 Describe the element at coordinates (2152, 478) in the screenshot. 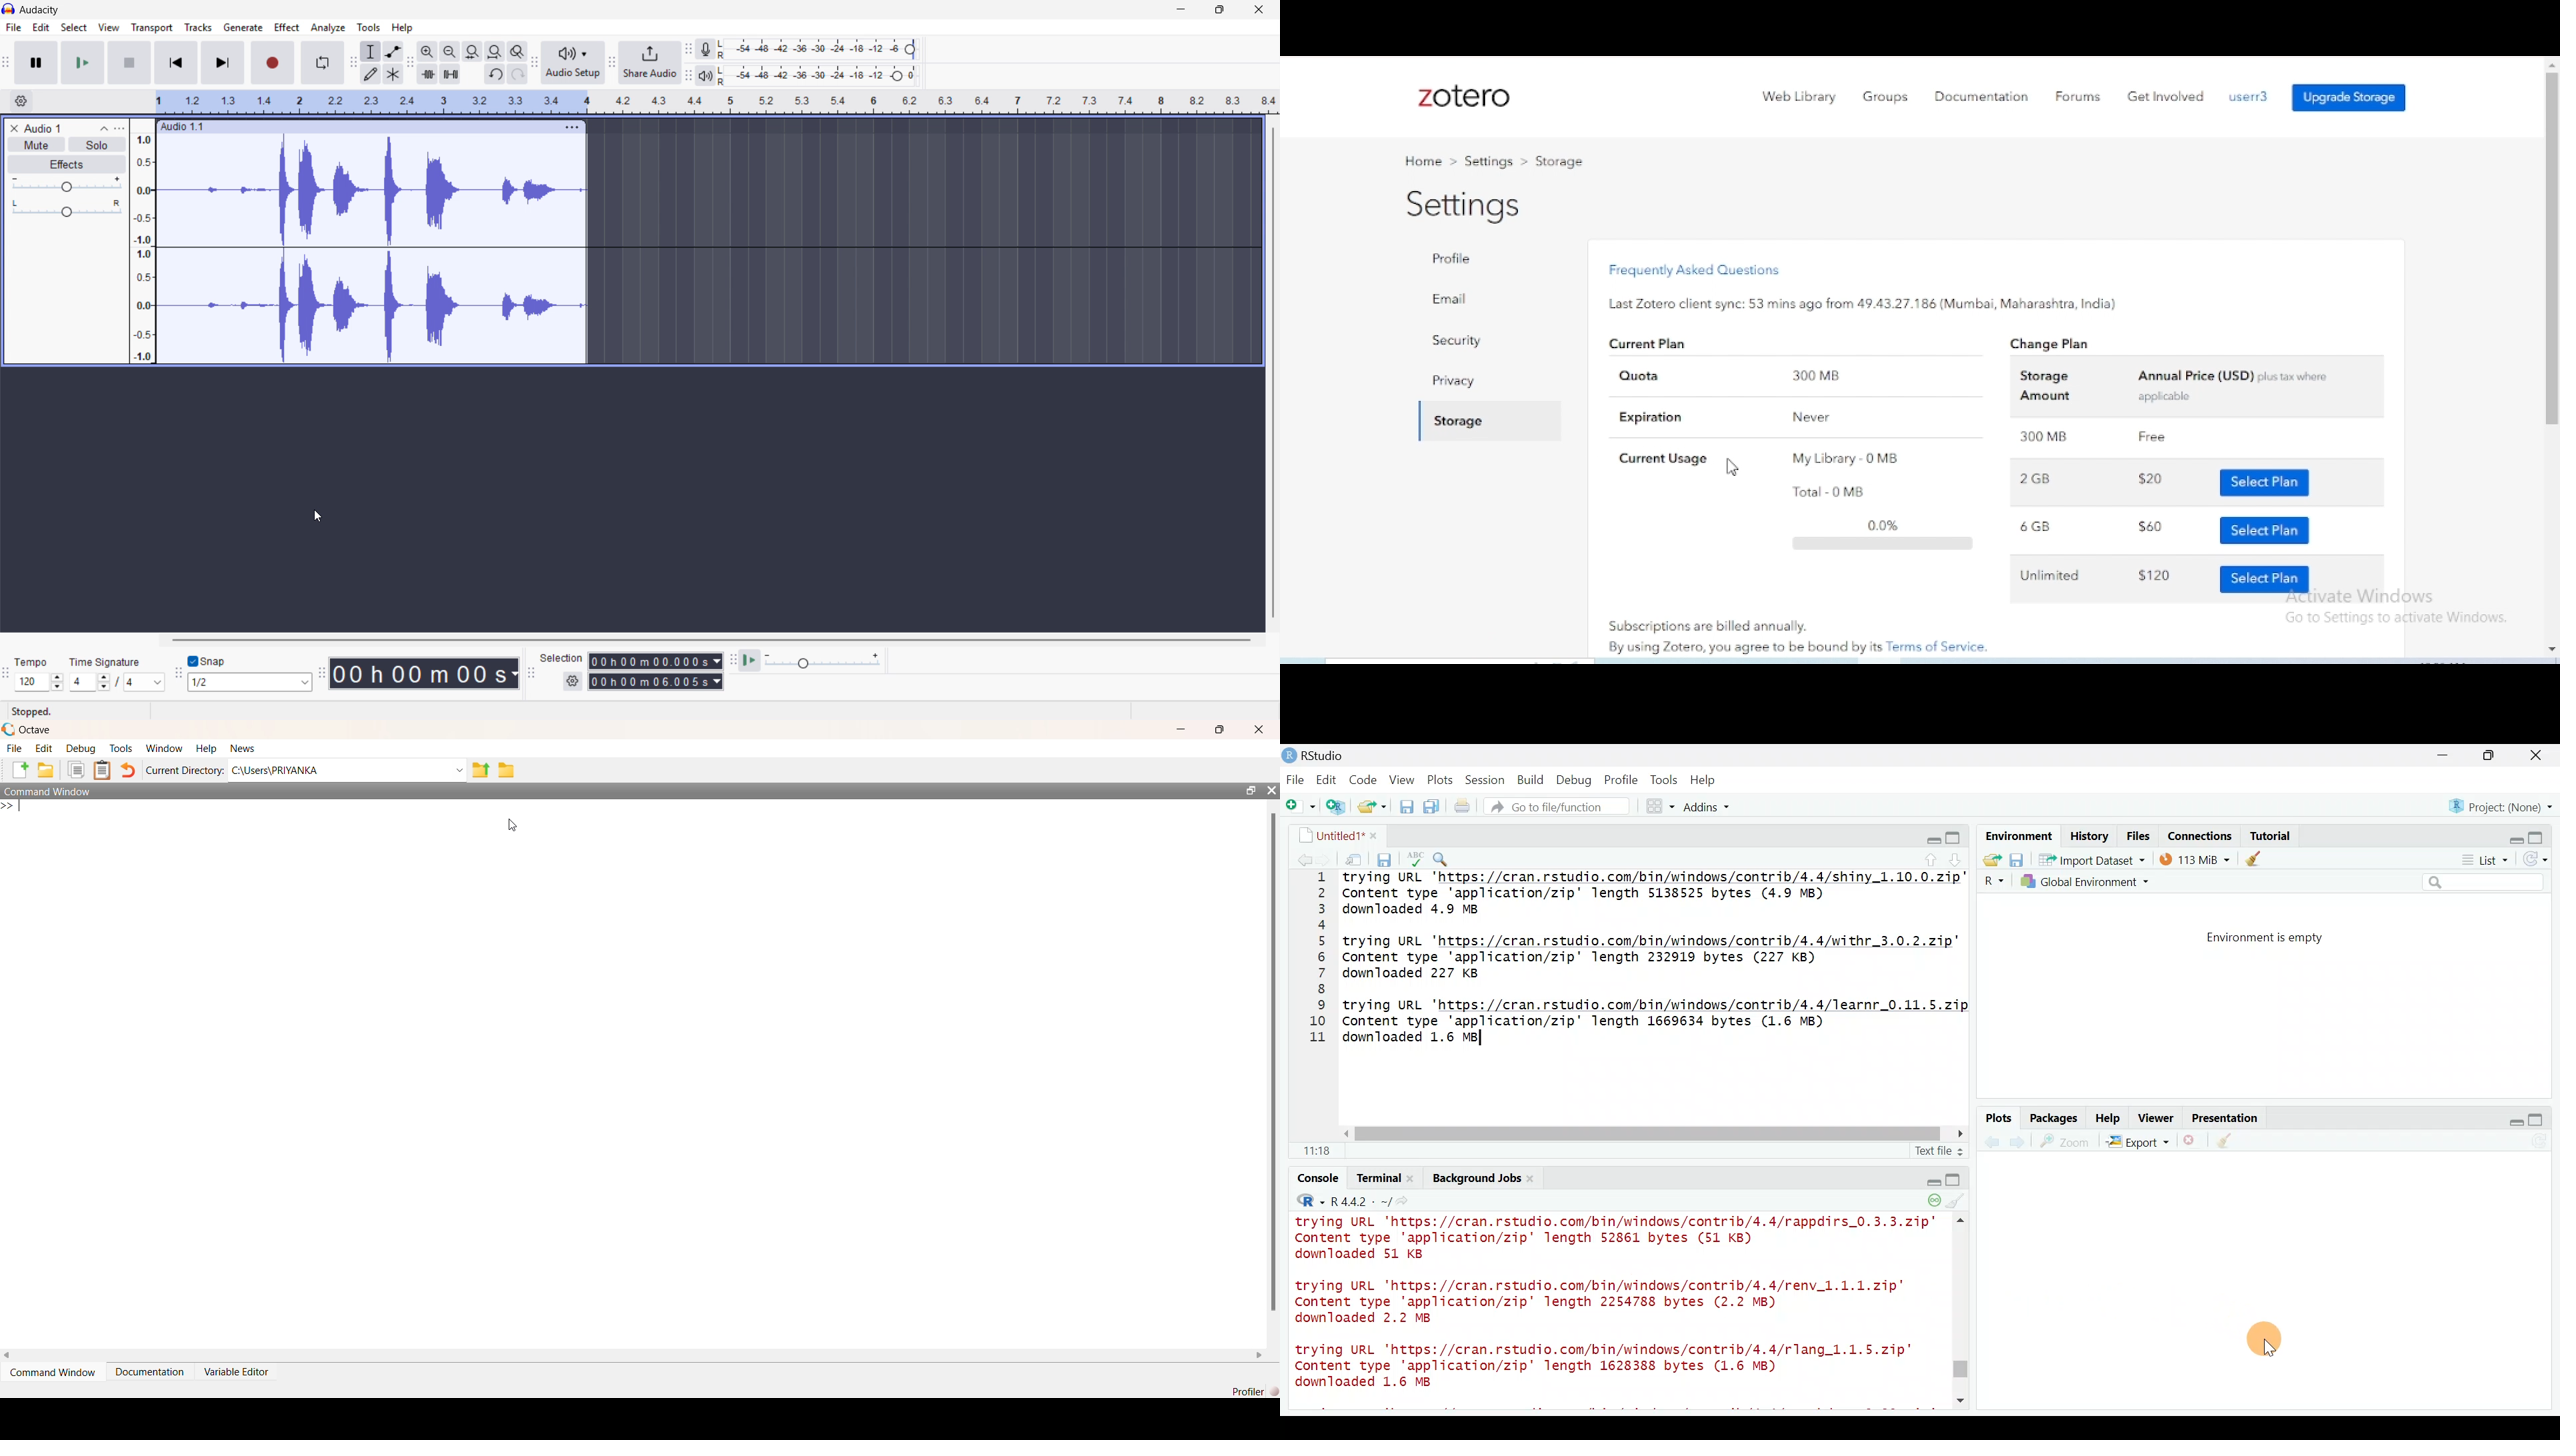

I see `$20` at that location.